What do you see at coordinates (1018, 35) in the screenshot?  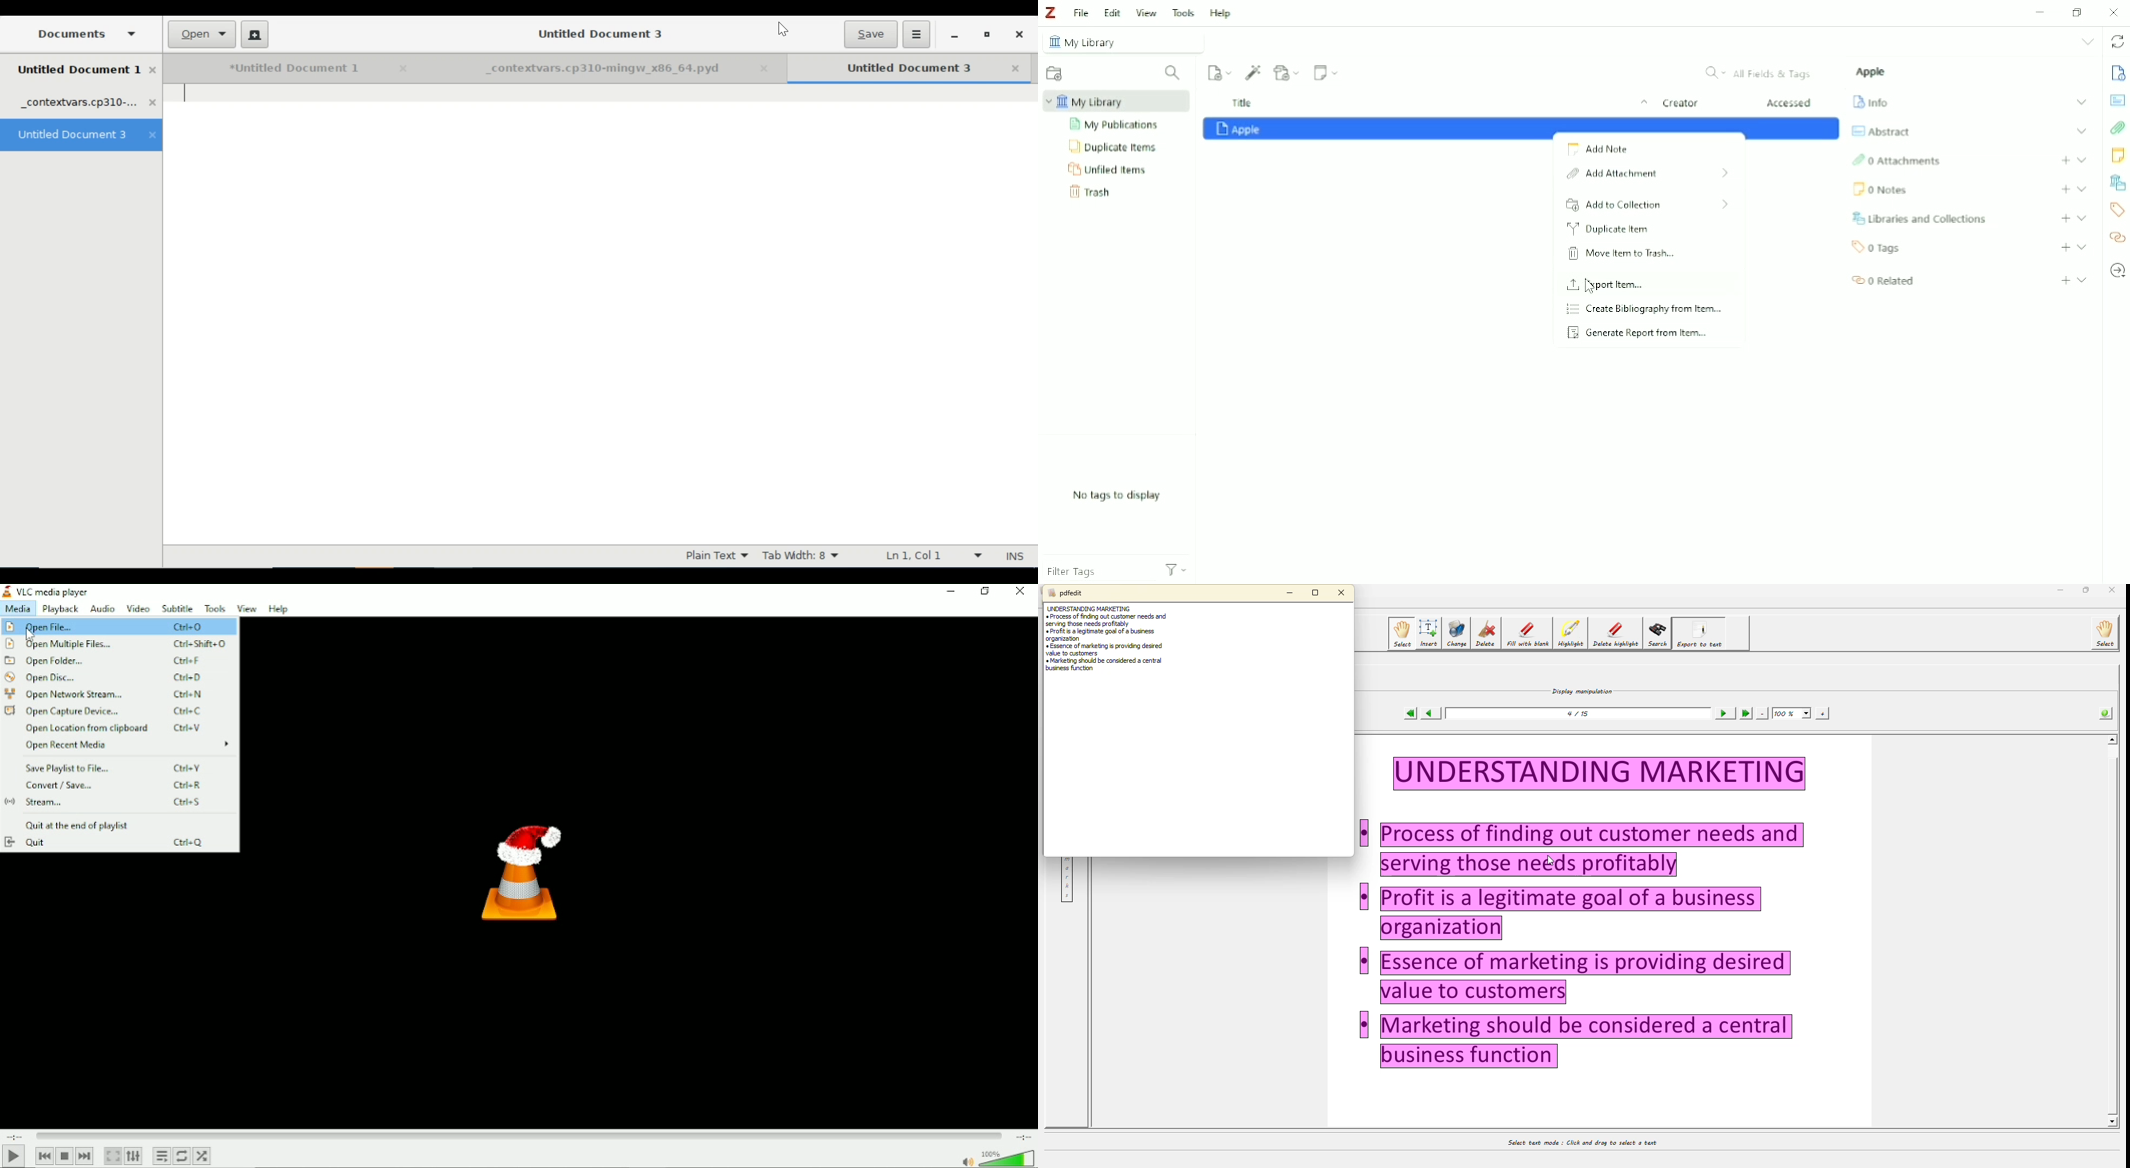 I see `Close` at bounding box center [1018, 35].